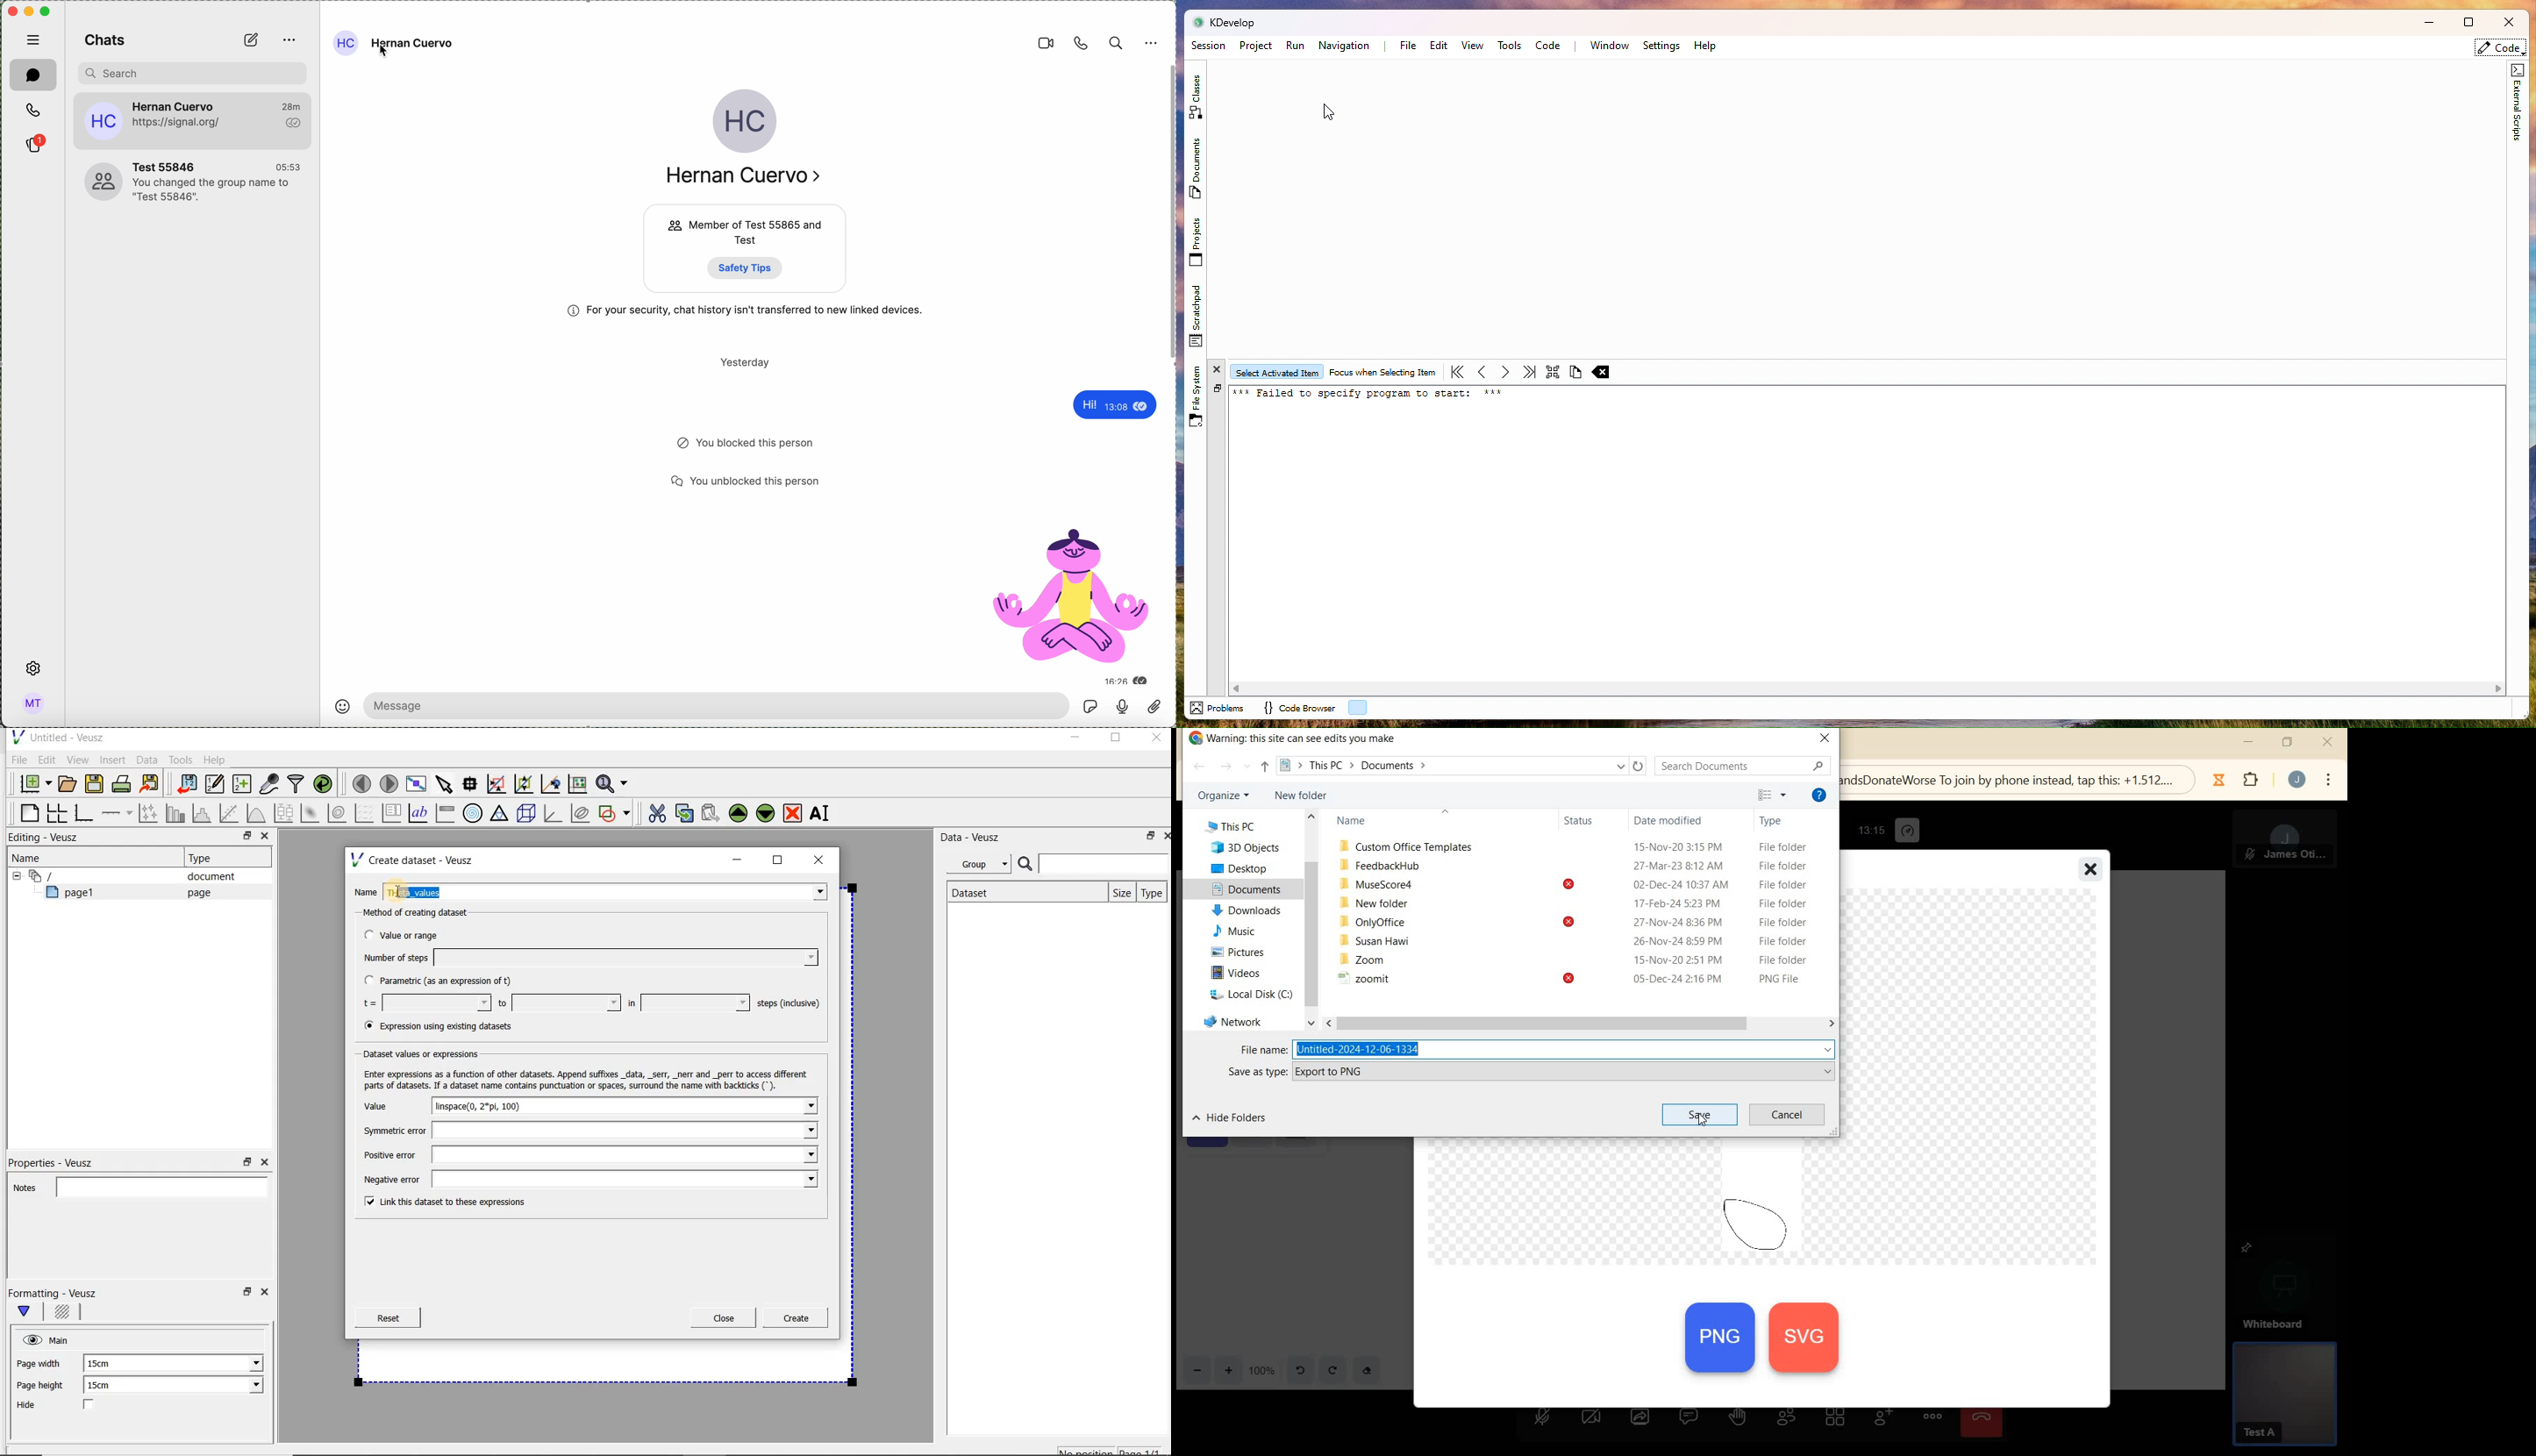  What do you see at coordinates (756, 481) in the screenshot?
I see `) You unblocked this person` at bounding box center [756, 481].